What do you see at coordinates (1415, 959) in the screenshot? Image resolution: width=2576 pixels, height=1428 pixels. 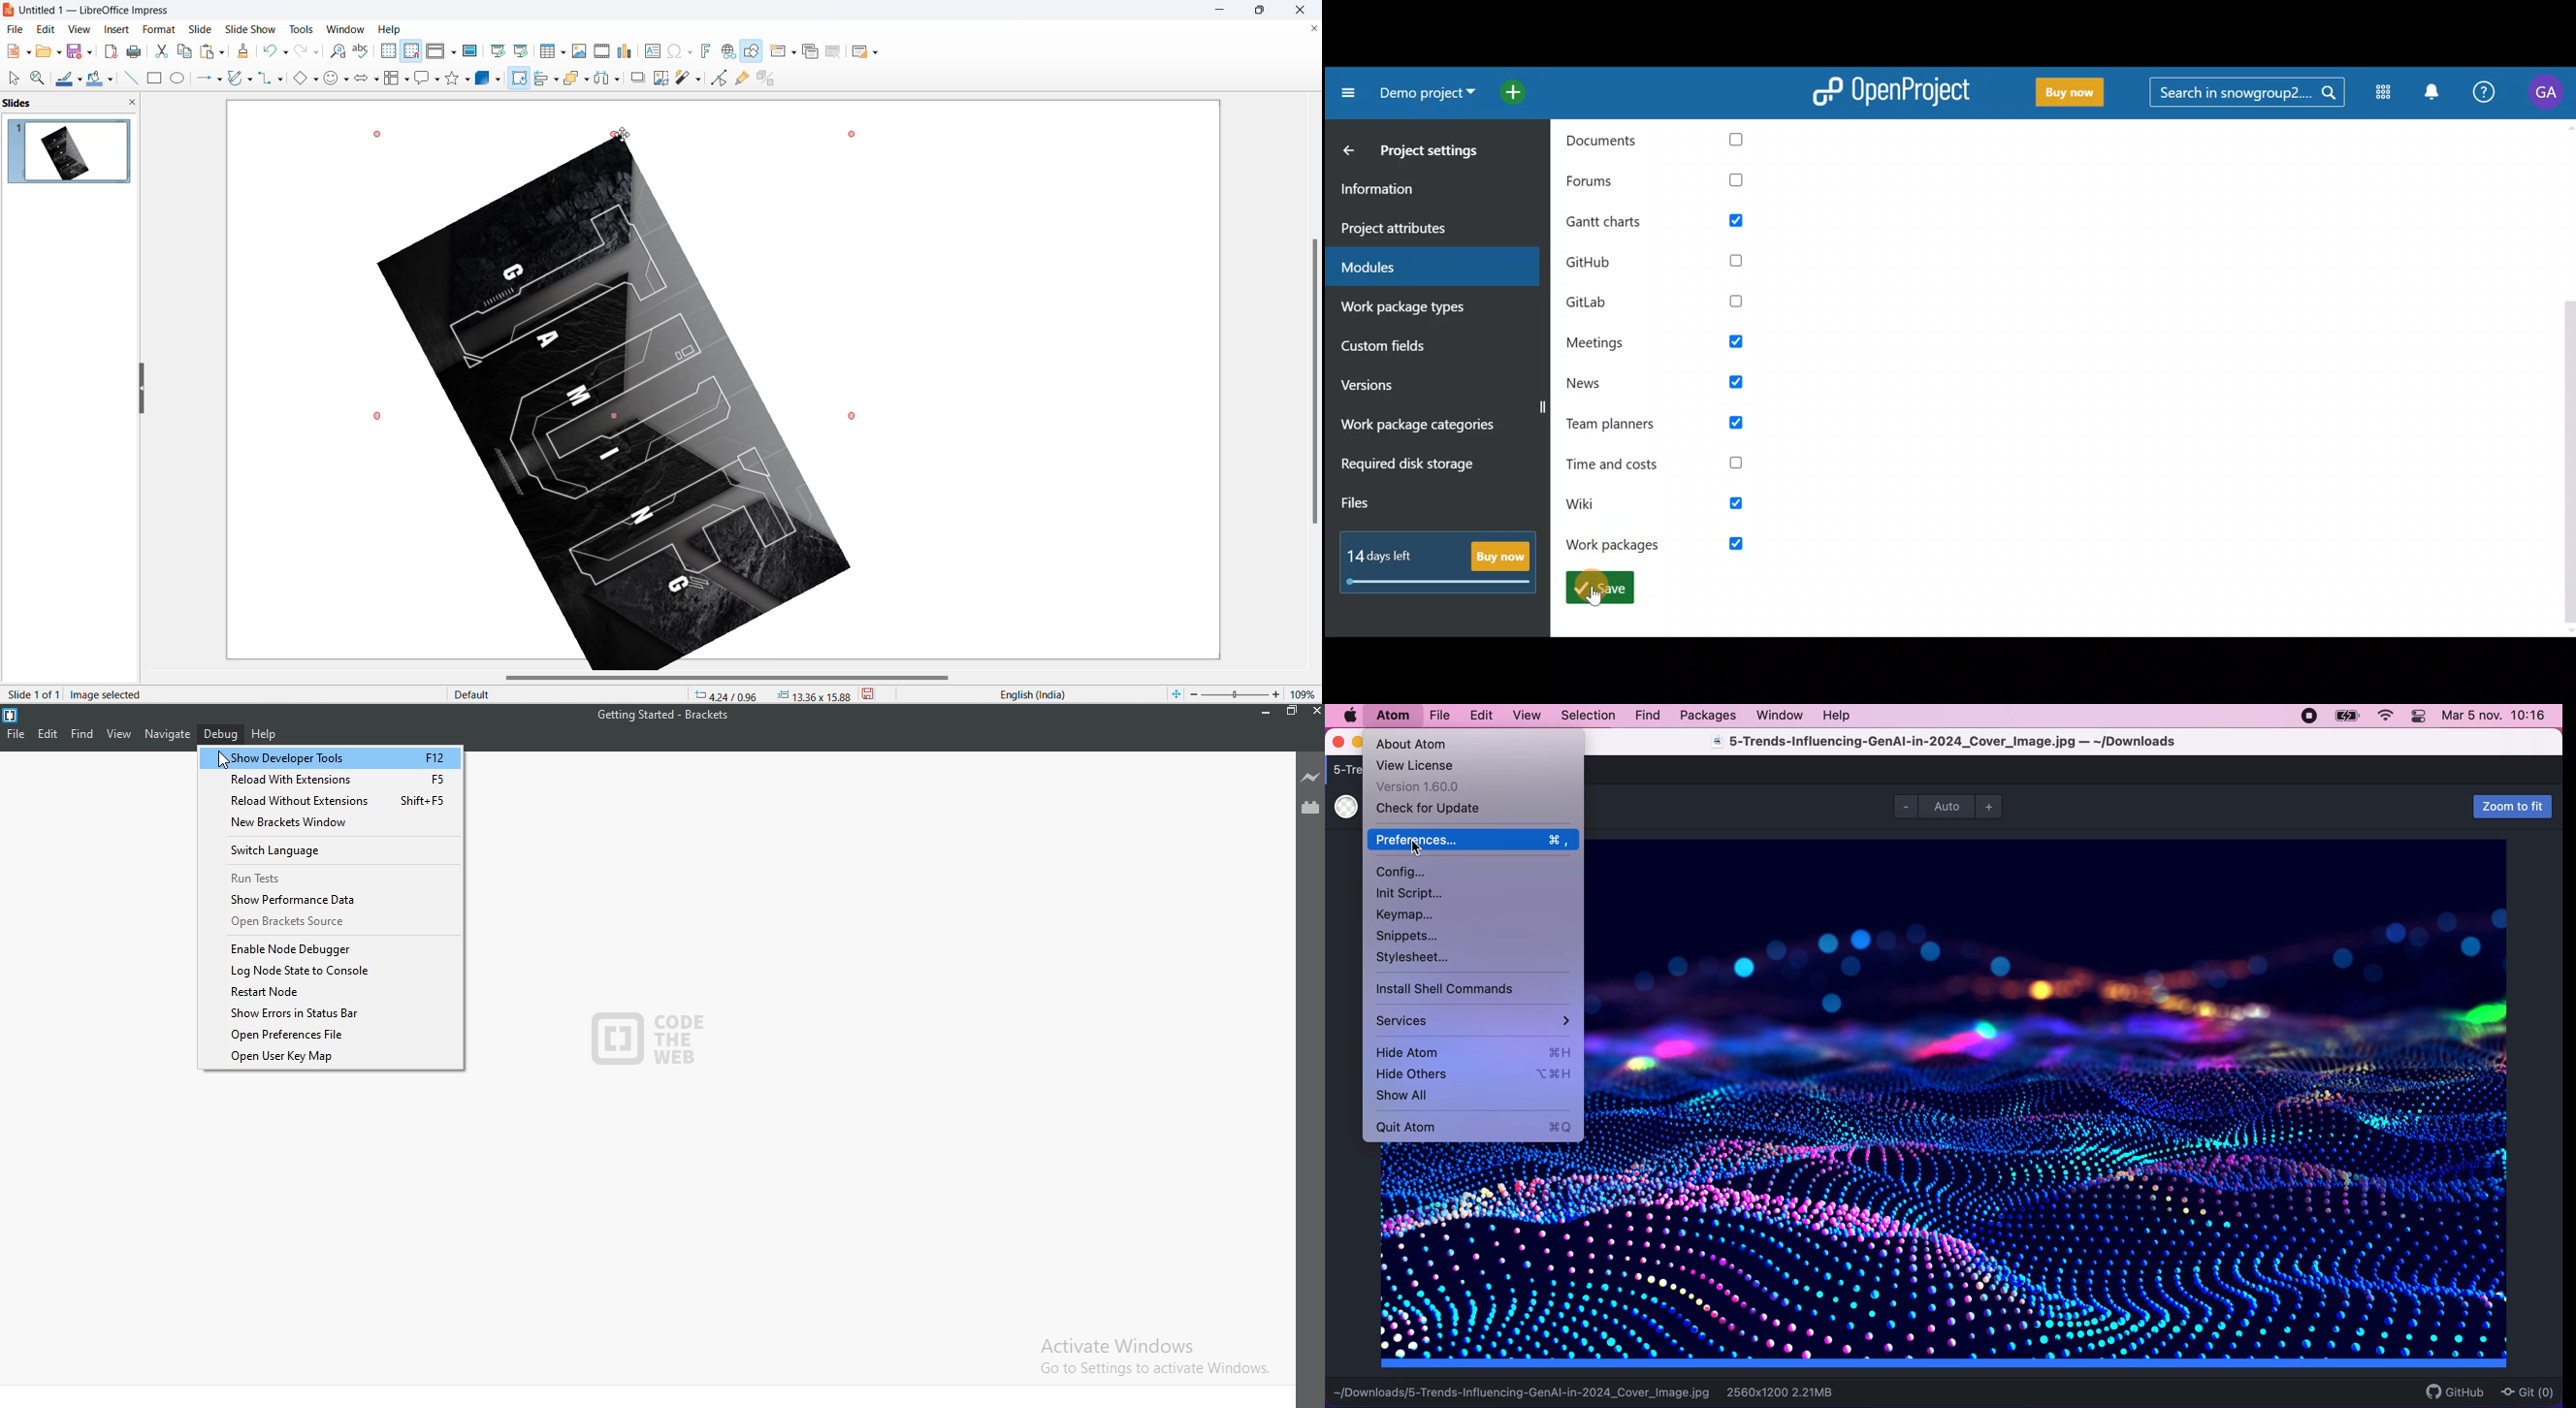 I see `stylesheet` at bounding box center [1415, 959].